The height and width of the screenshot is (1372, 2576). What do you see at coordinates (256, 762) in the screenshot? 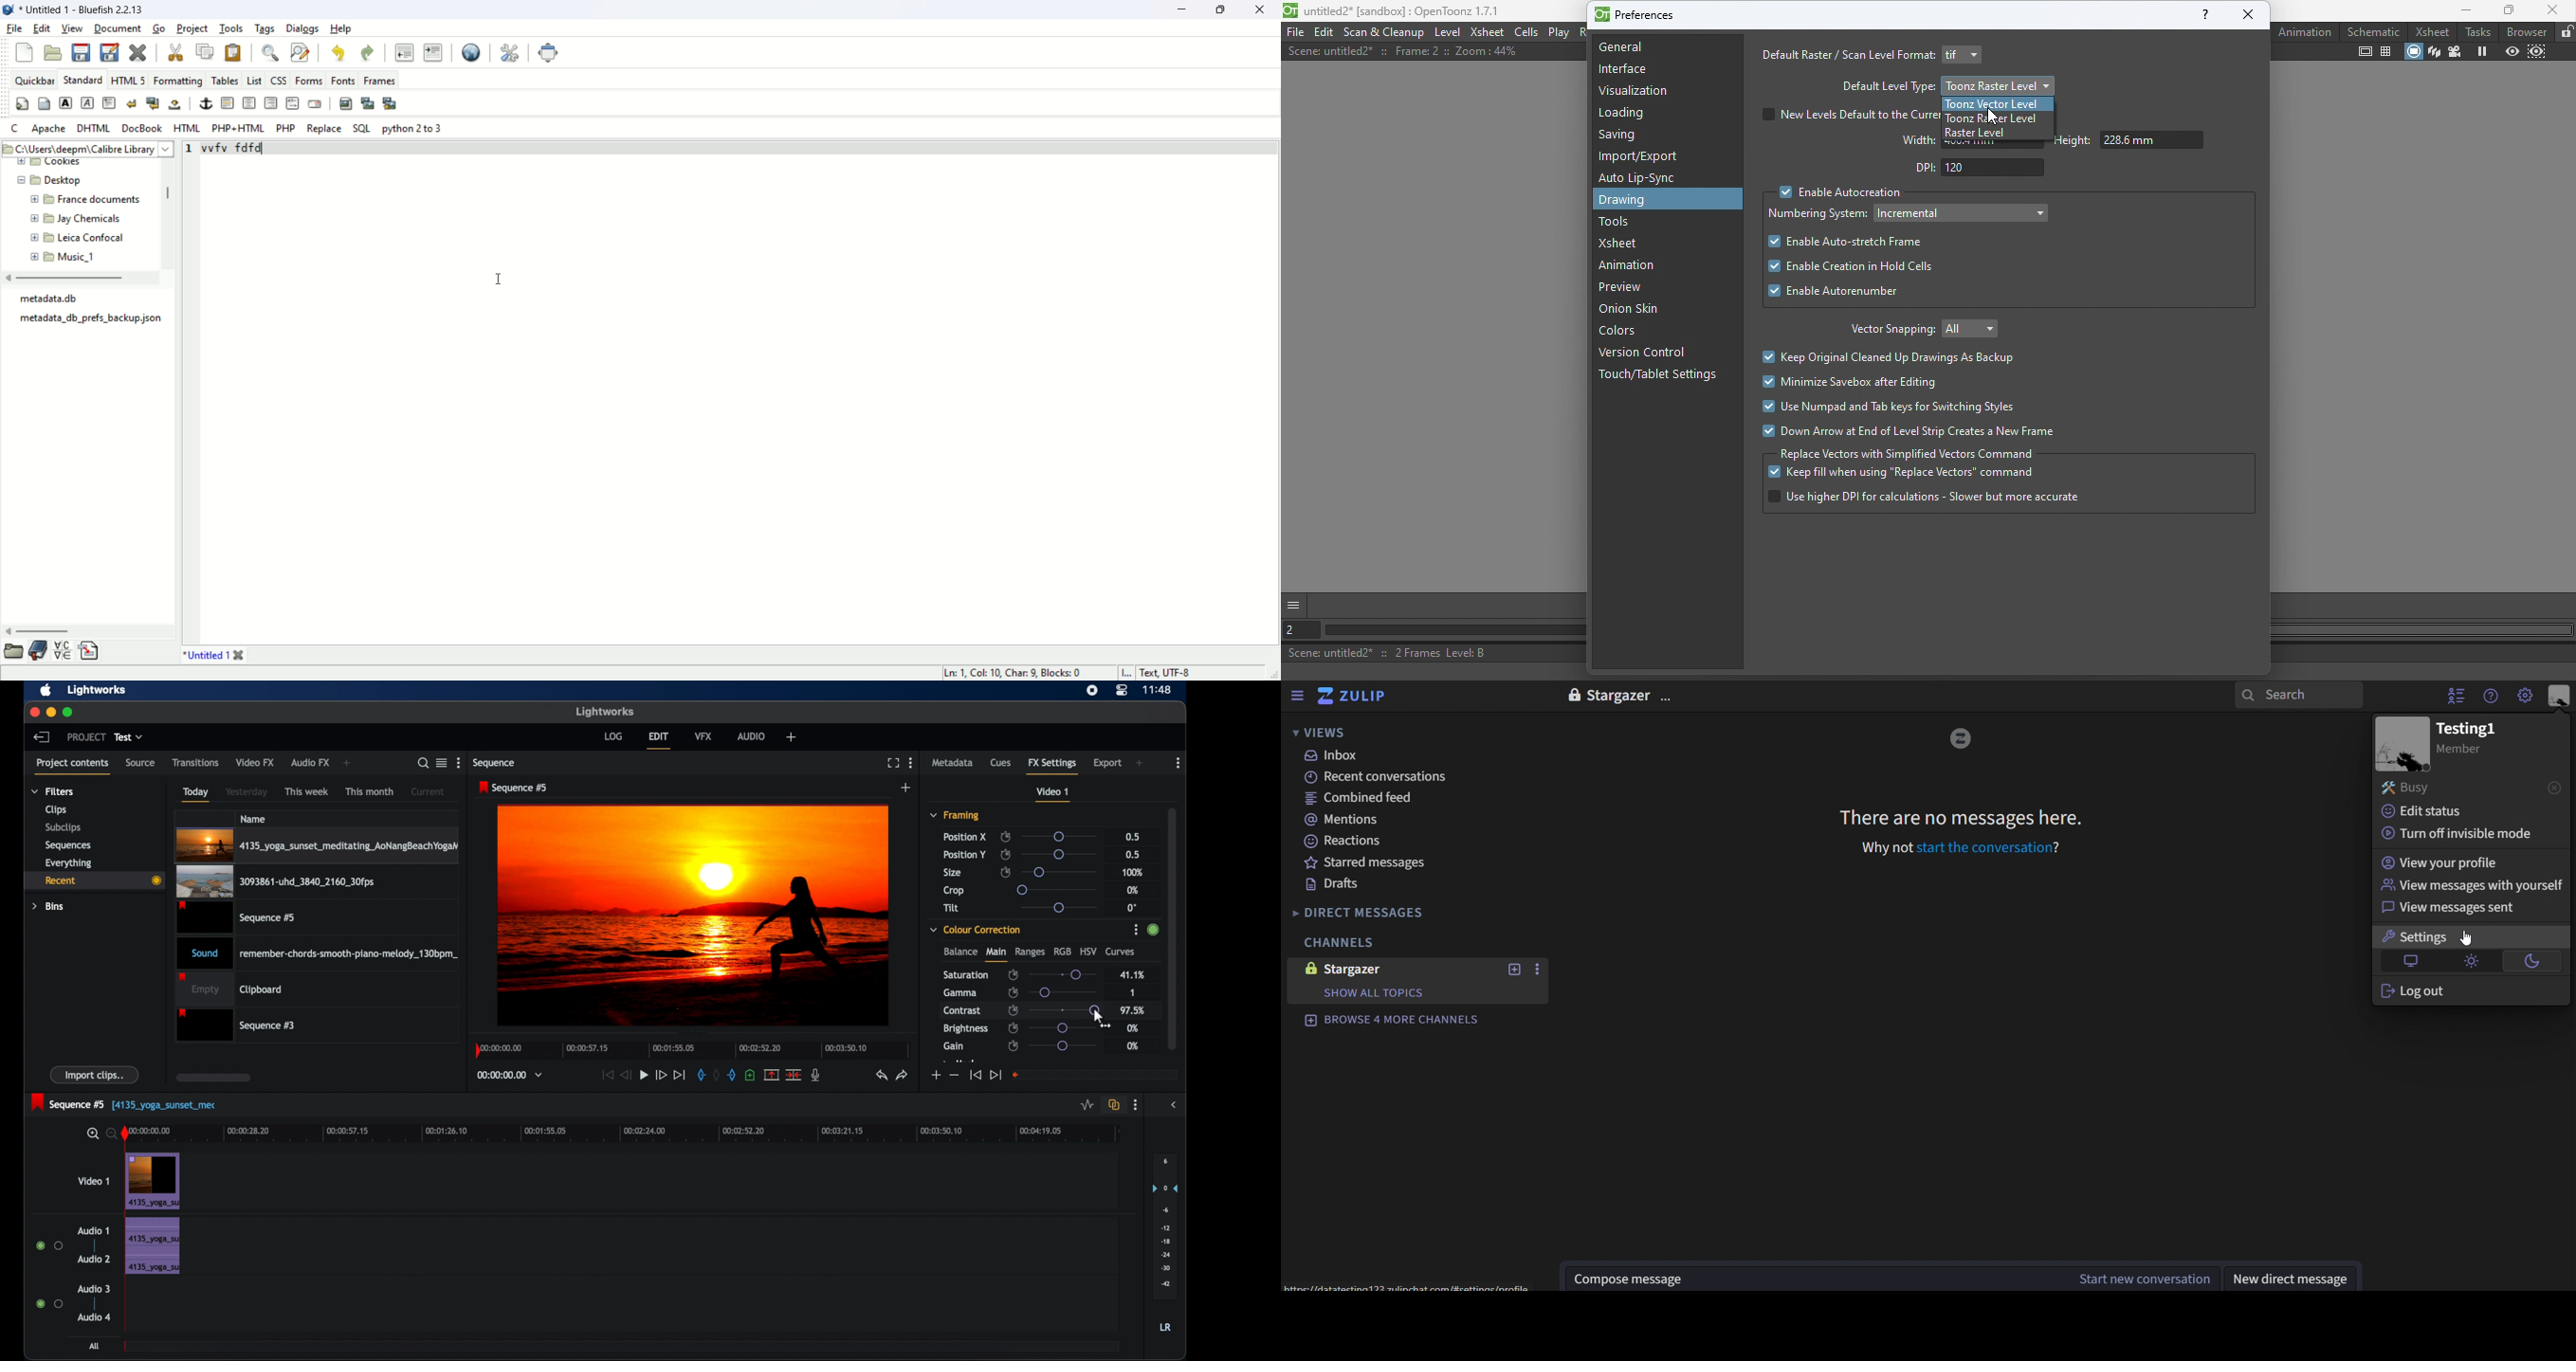
I see `video fx` at bounding box center [256, 762].